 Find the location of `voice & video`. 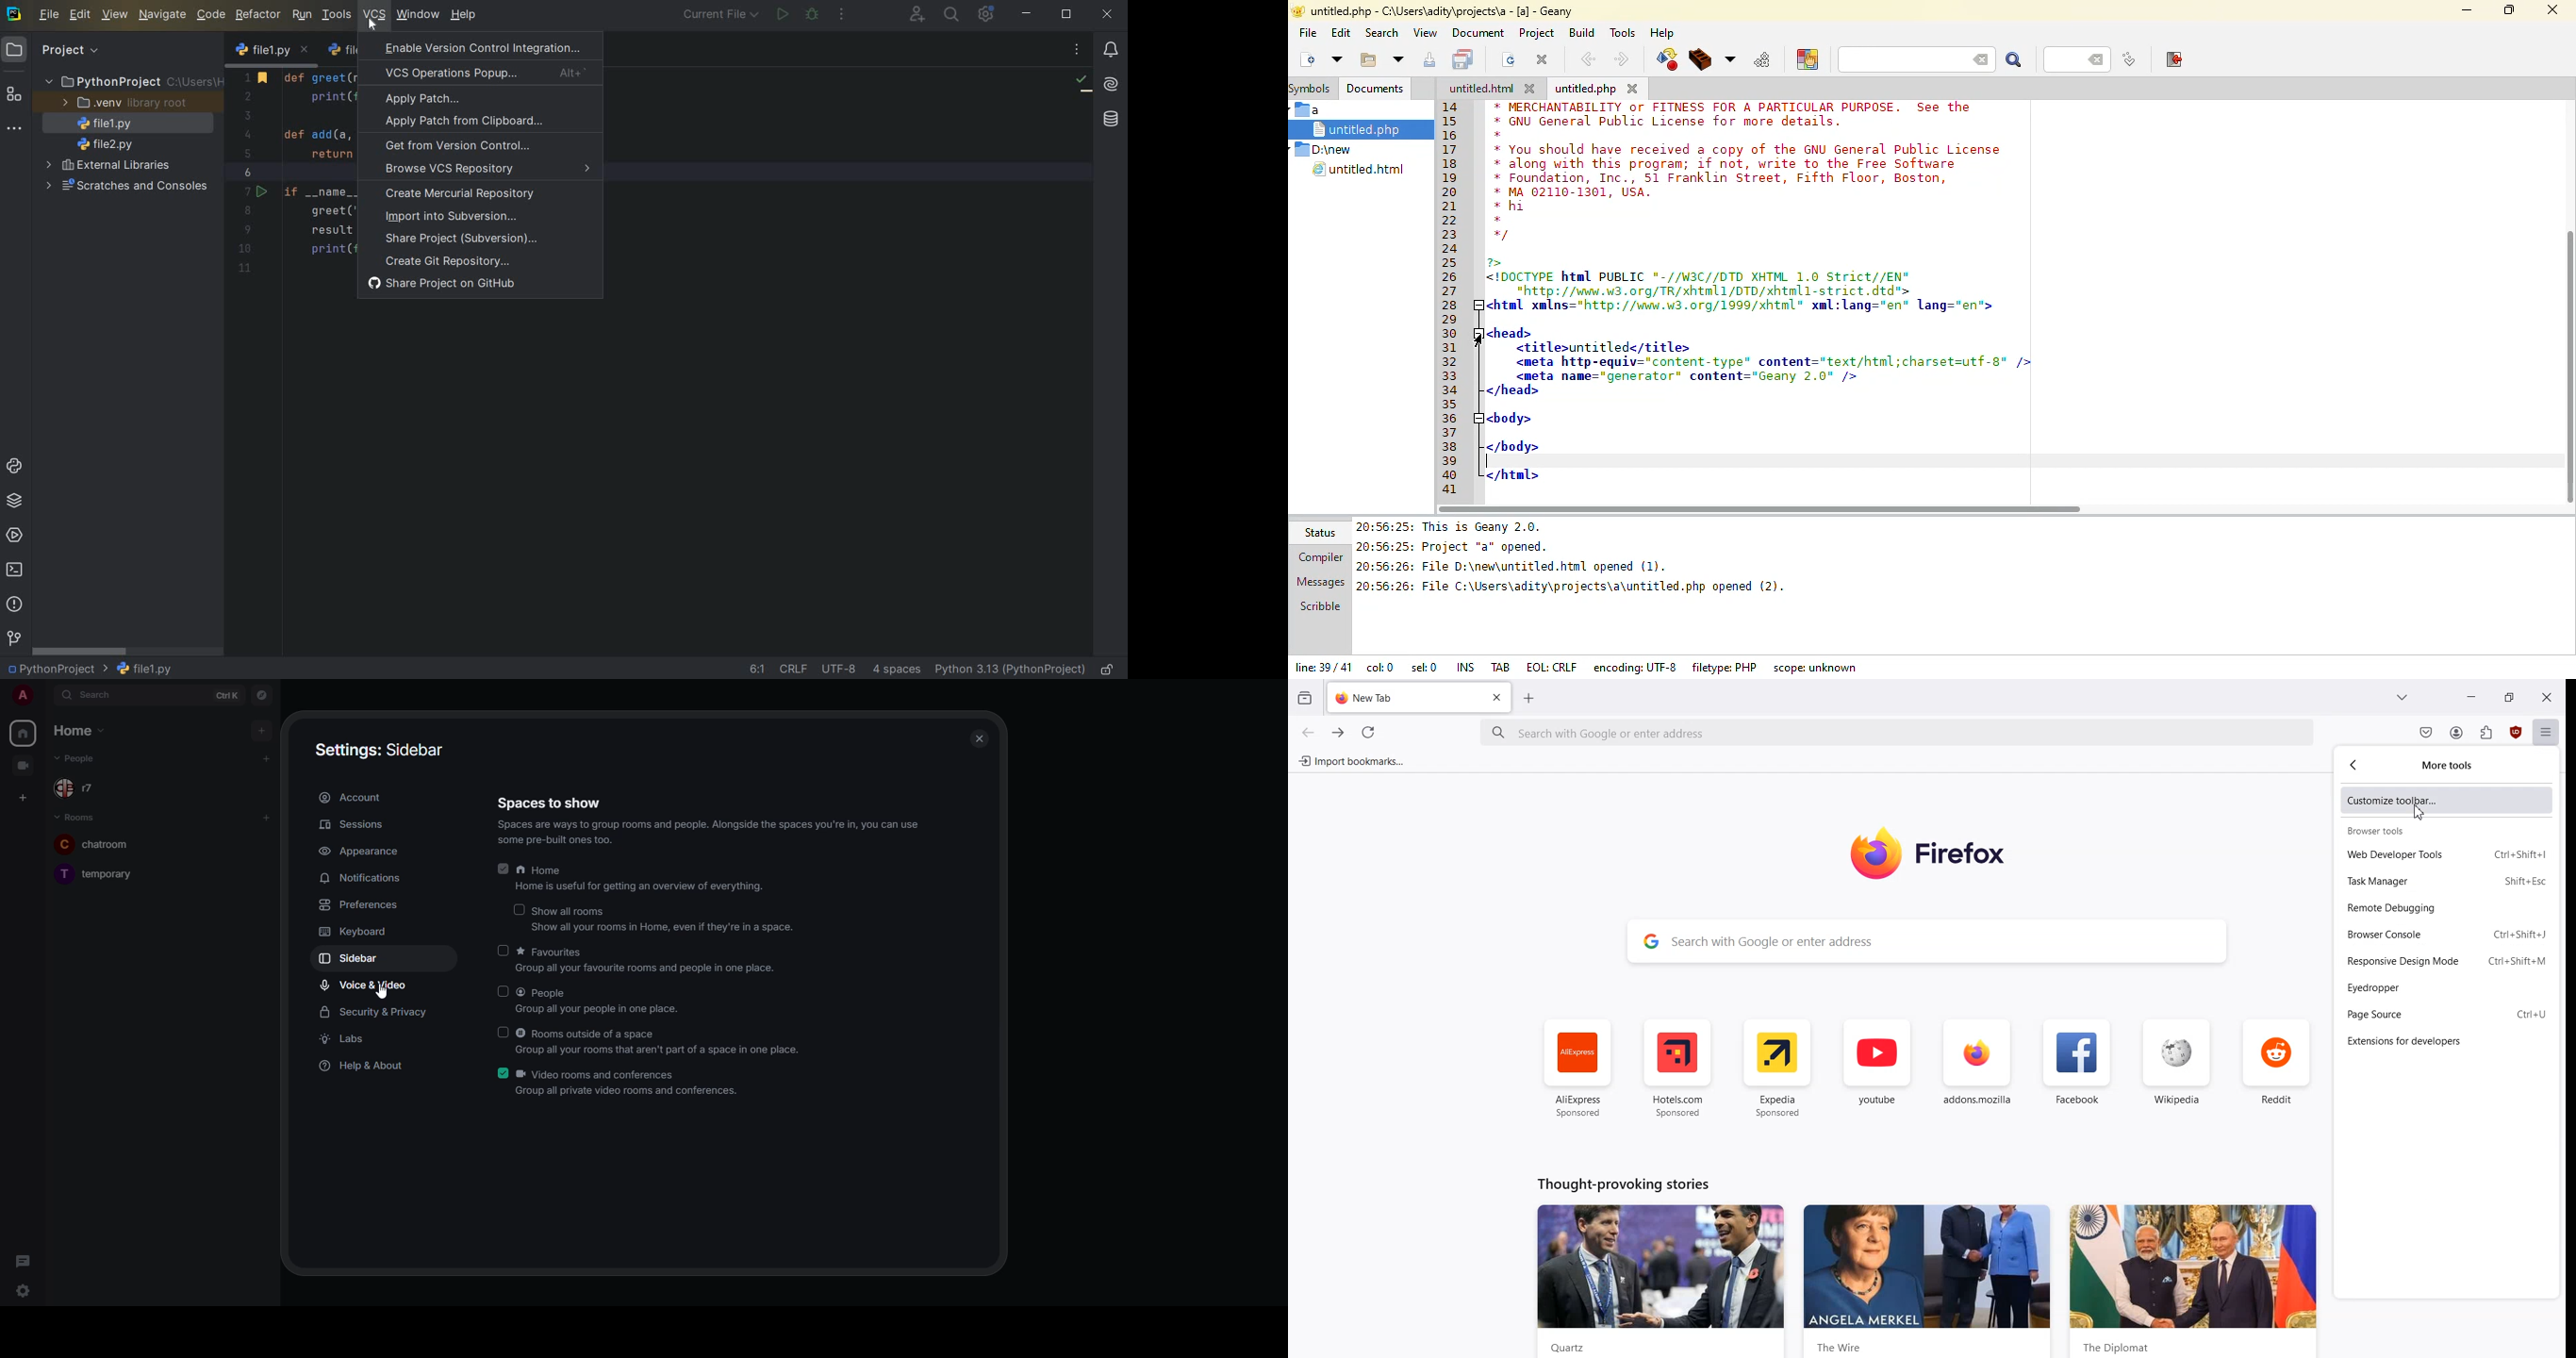

voice & video is located at coordinates (366, 986).